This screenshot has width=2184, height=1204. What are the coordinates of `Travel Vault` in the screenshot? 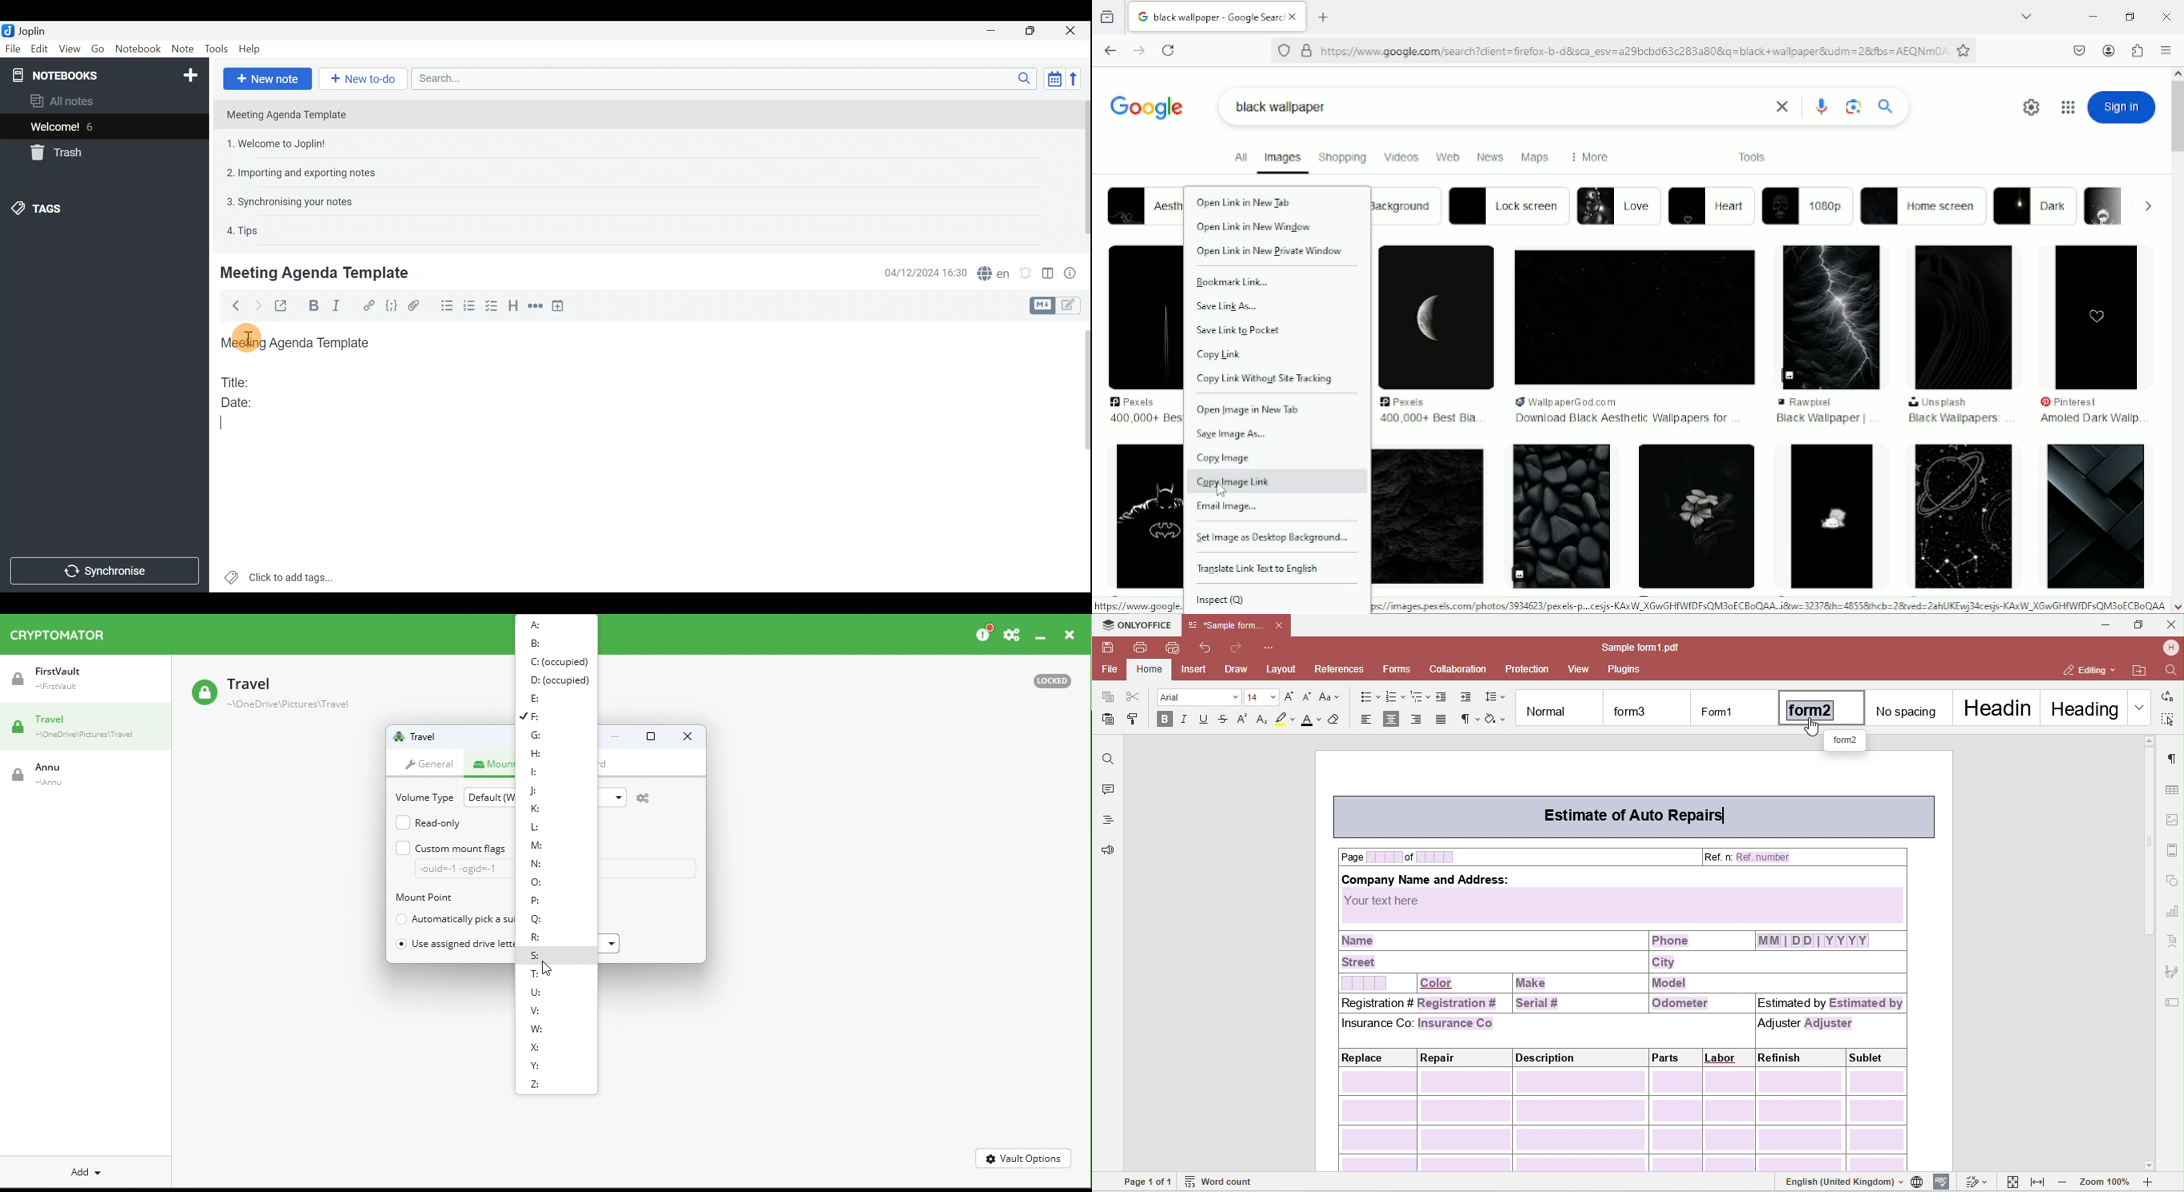 It's located at (293, 694).